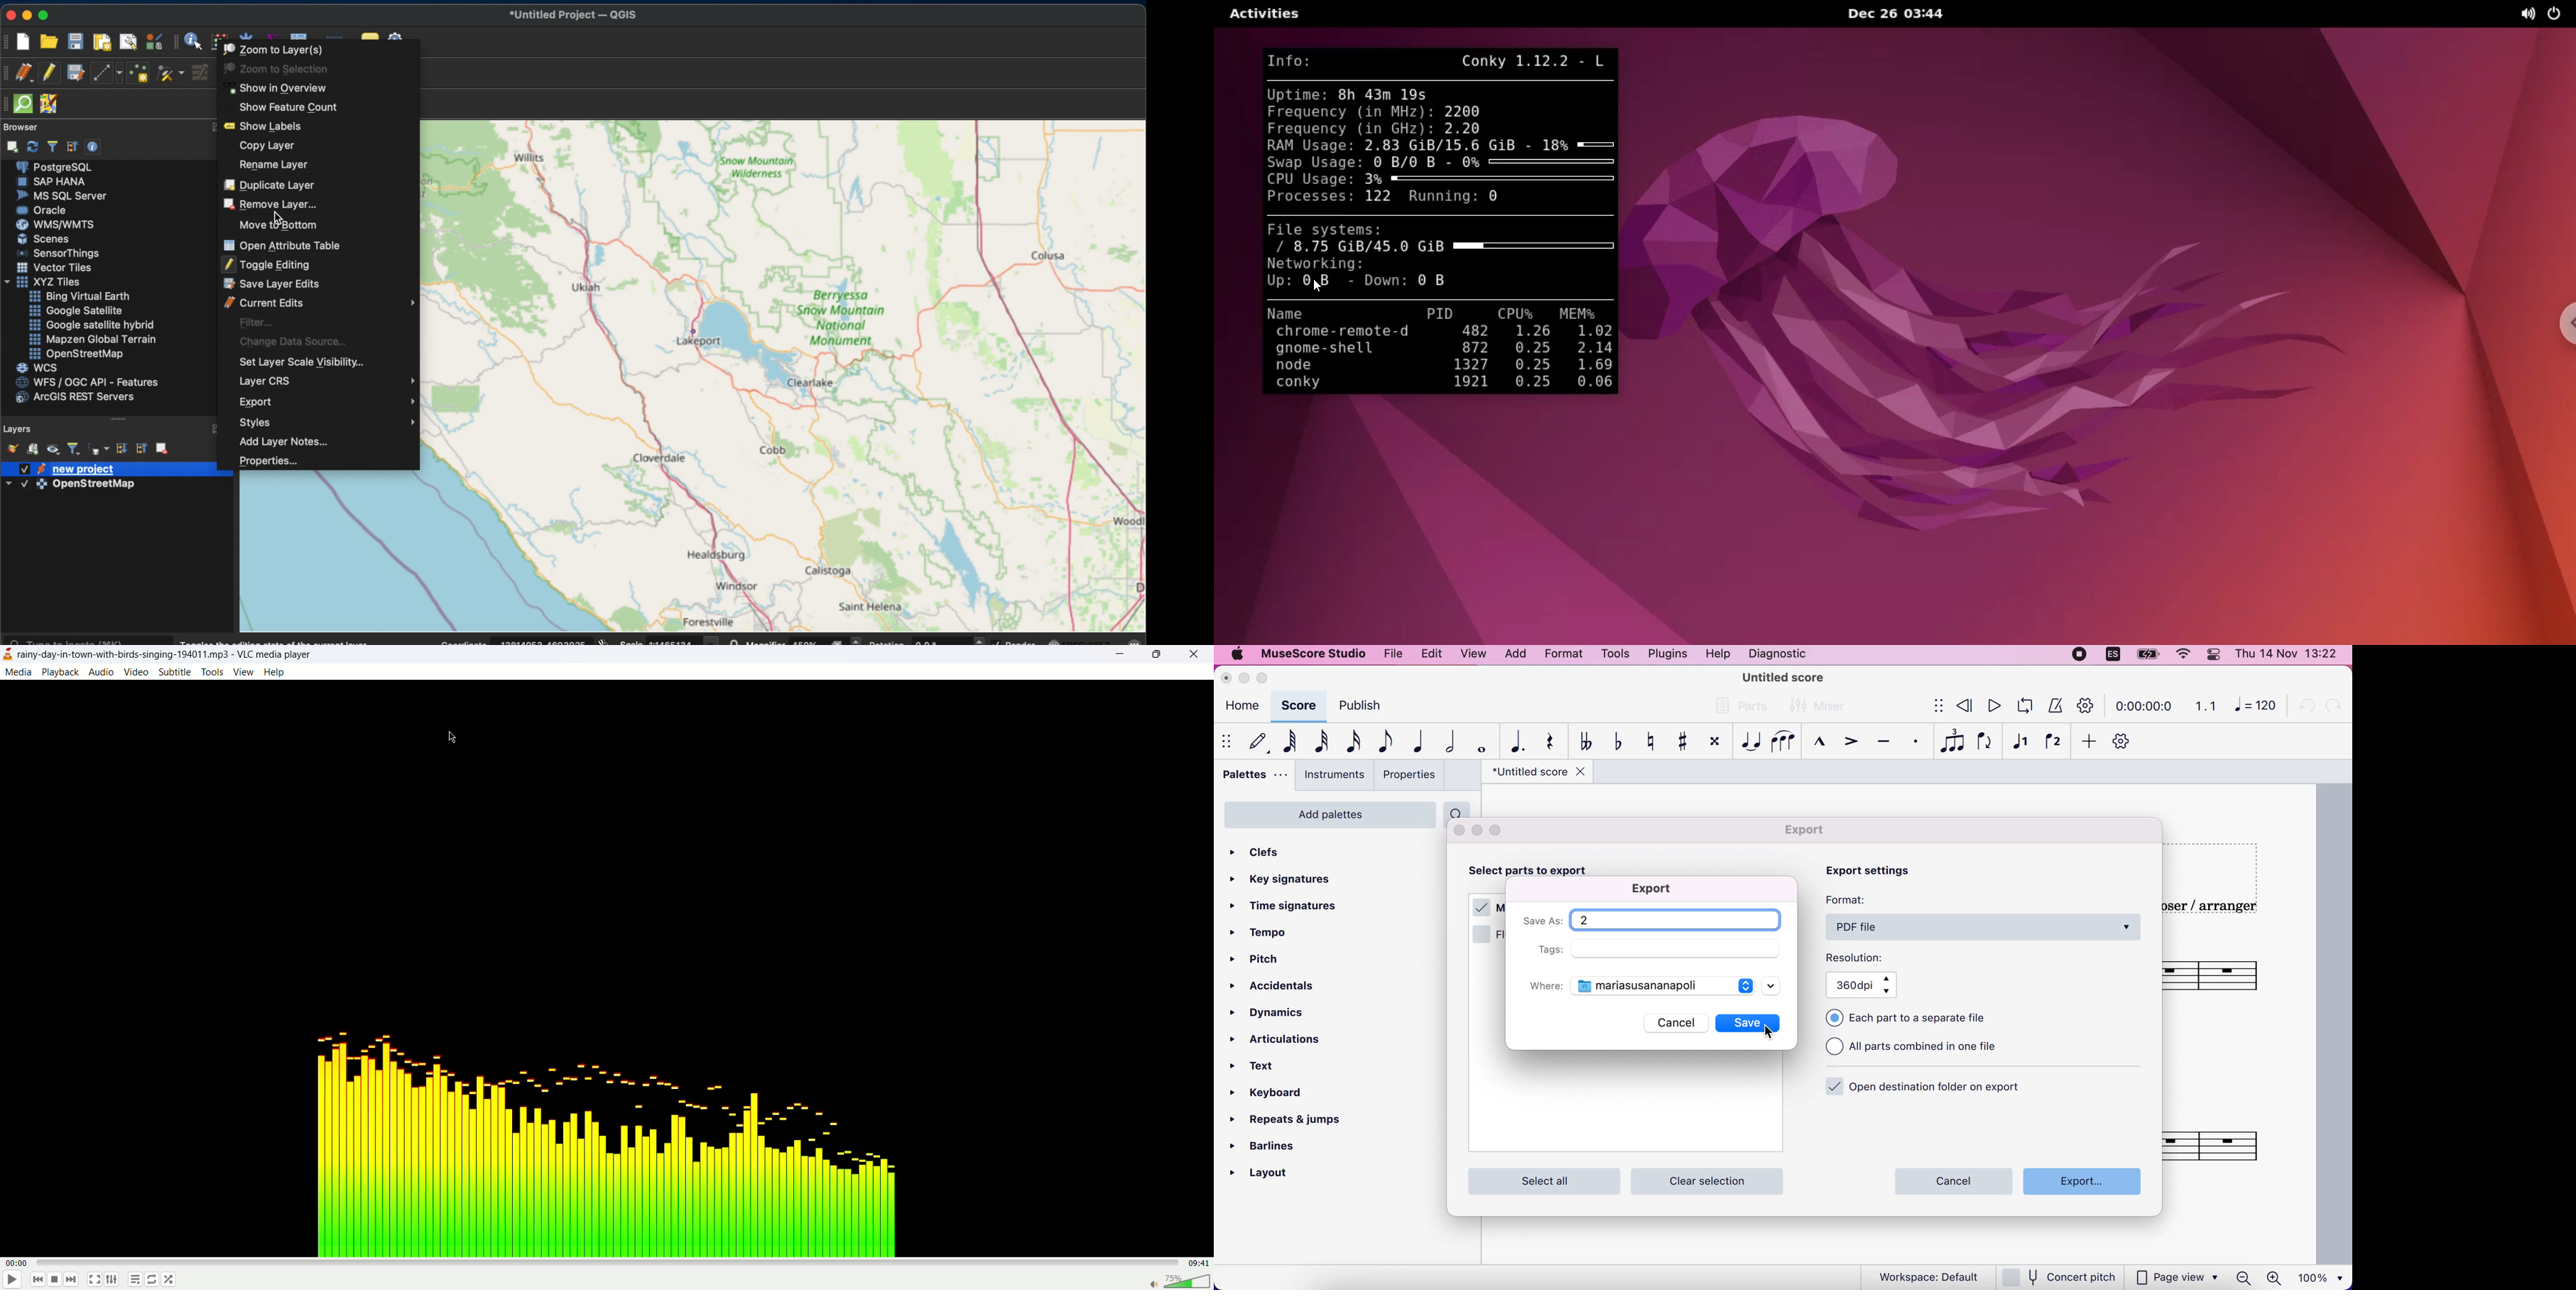  What do you see at coordinates (1582, 742) in the screenshot?
I see `toggle double flat` at bounding box center [1582, 742].